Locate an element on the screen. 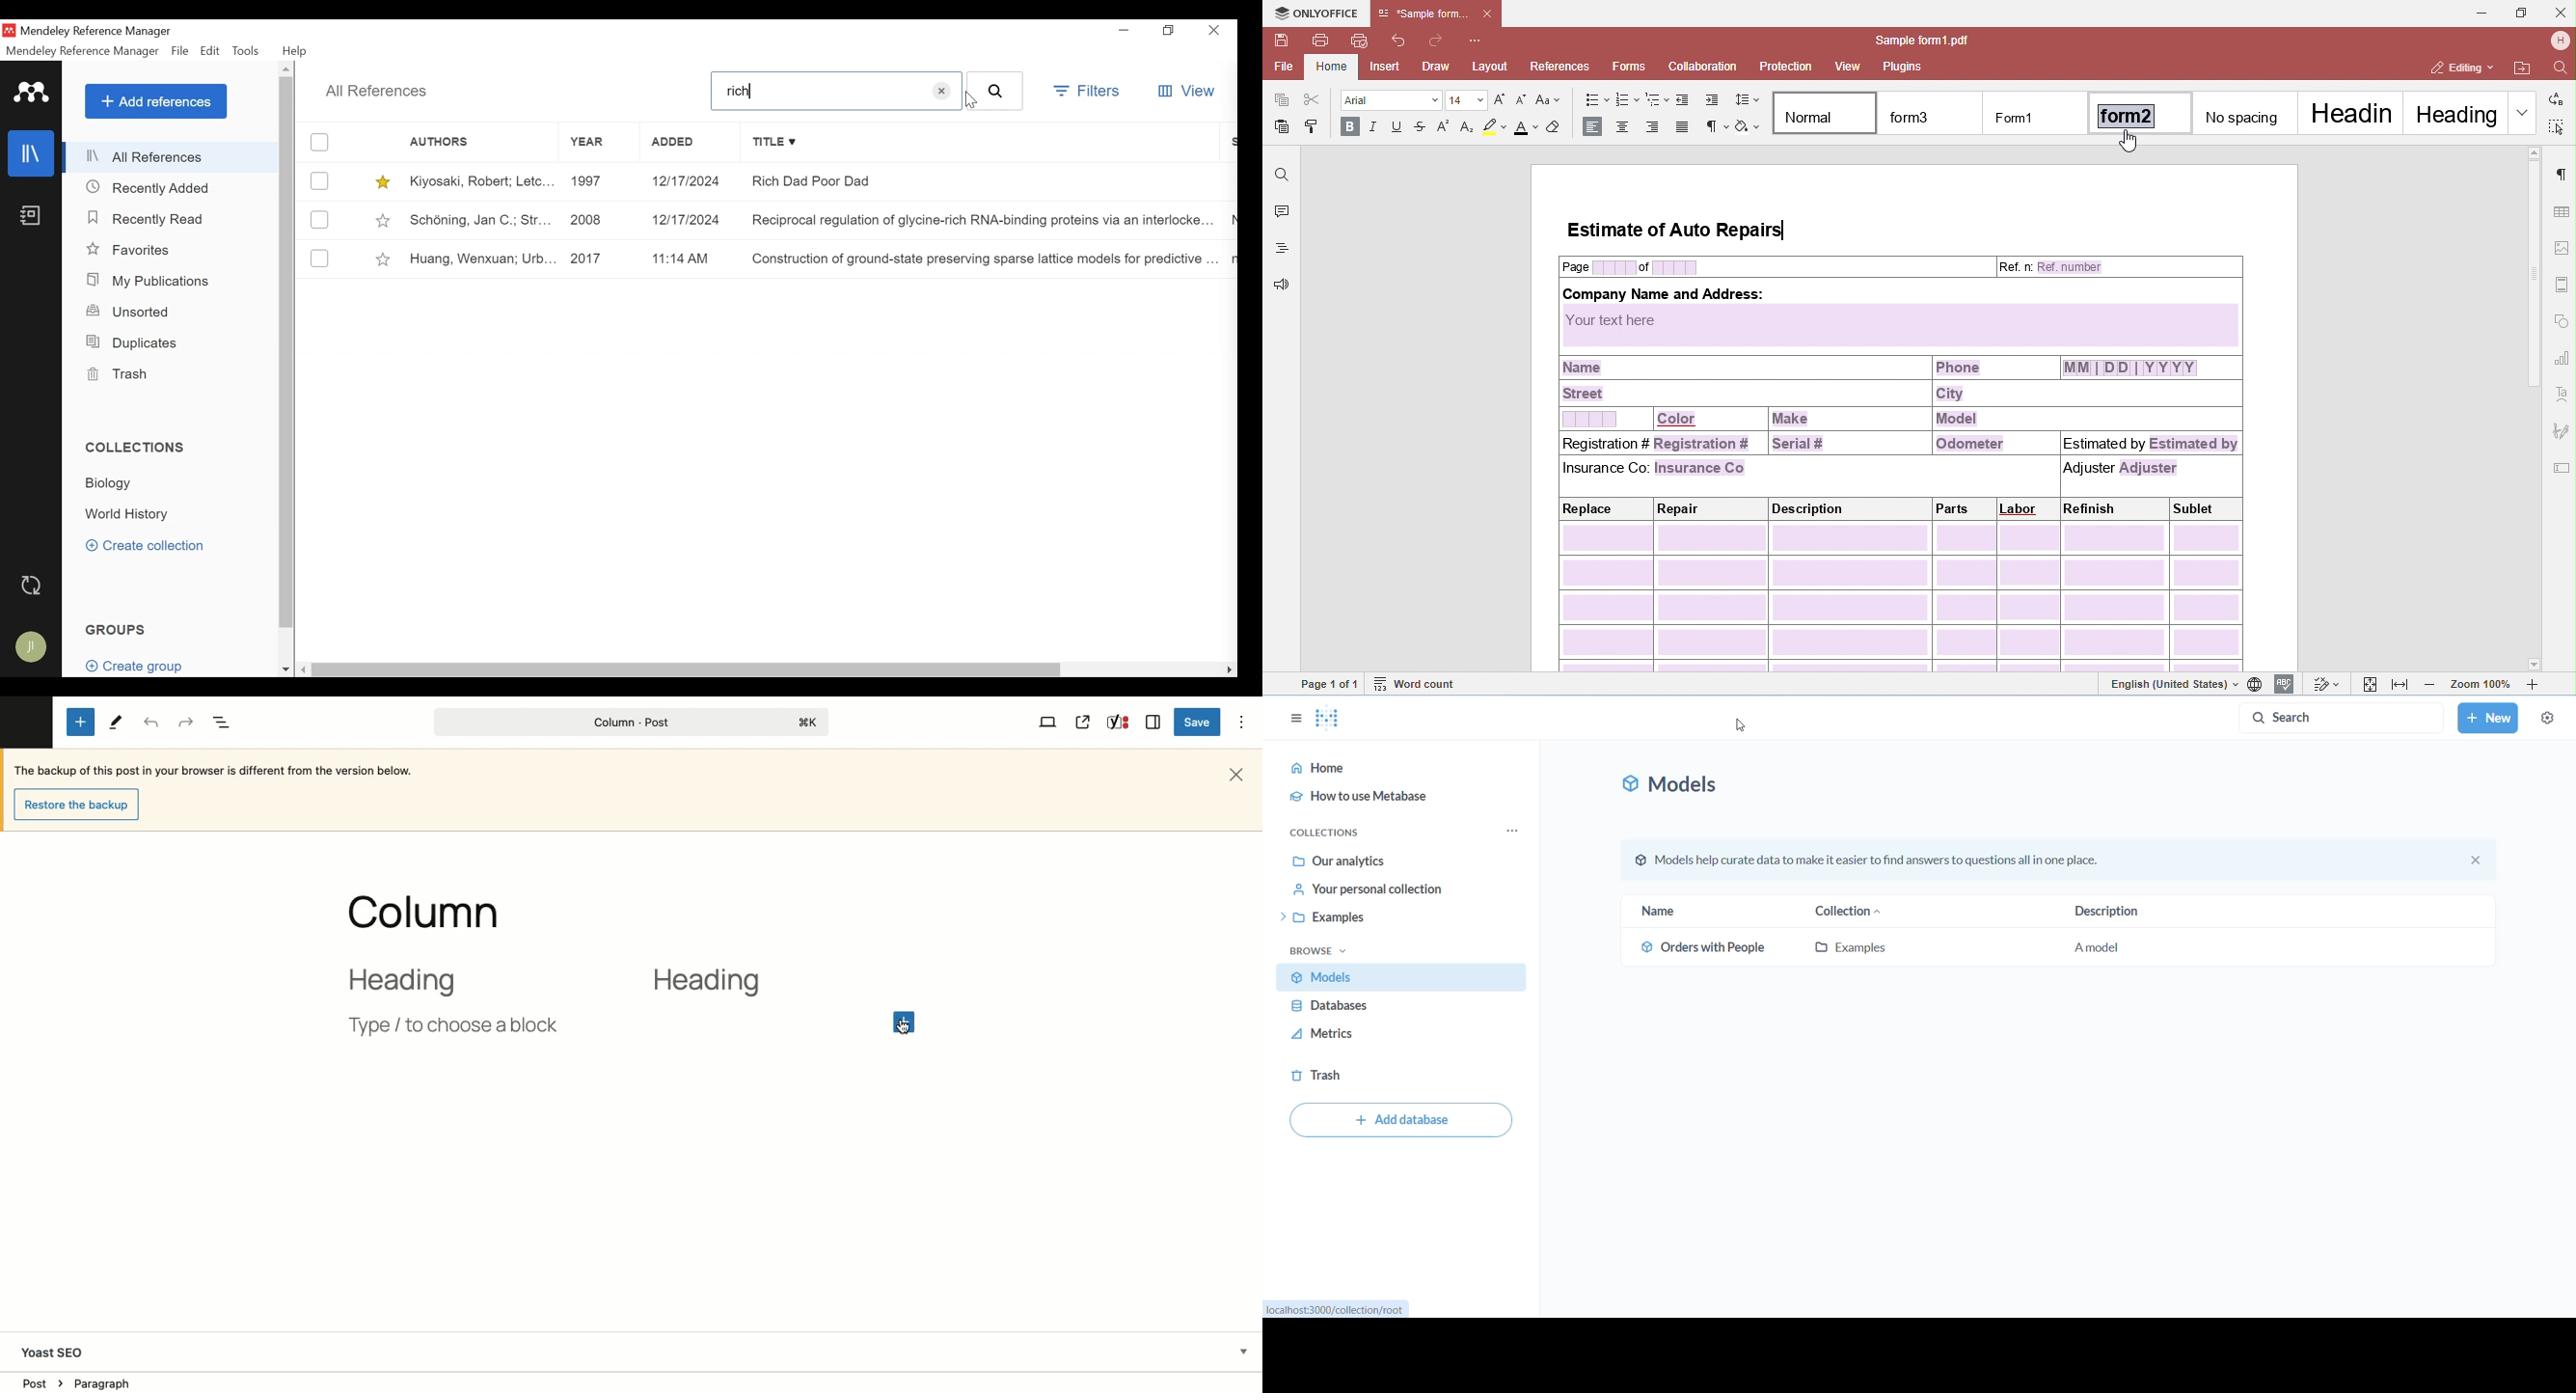 Image resolution: width=2576 pixels, height=1400 pixels. Toggle Favorites is located at coordinates (384, 219).